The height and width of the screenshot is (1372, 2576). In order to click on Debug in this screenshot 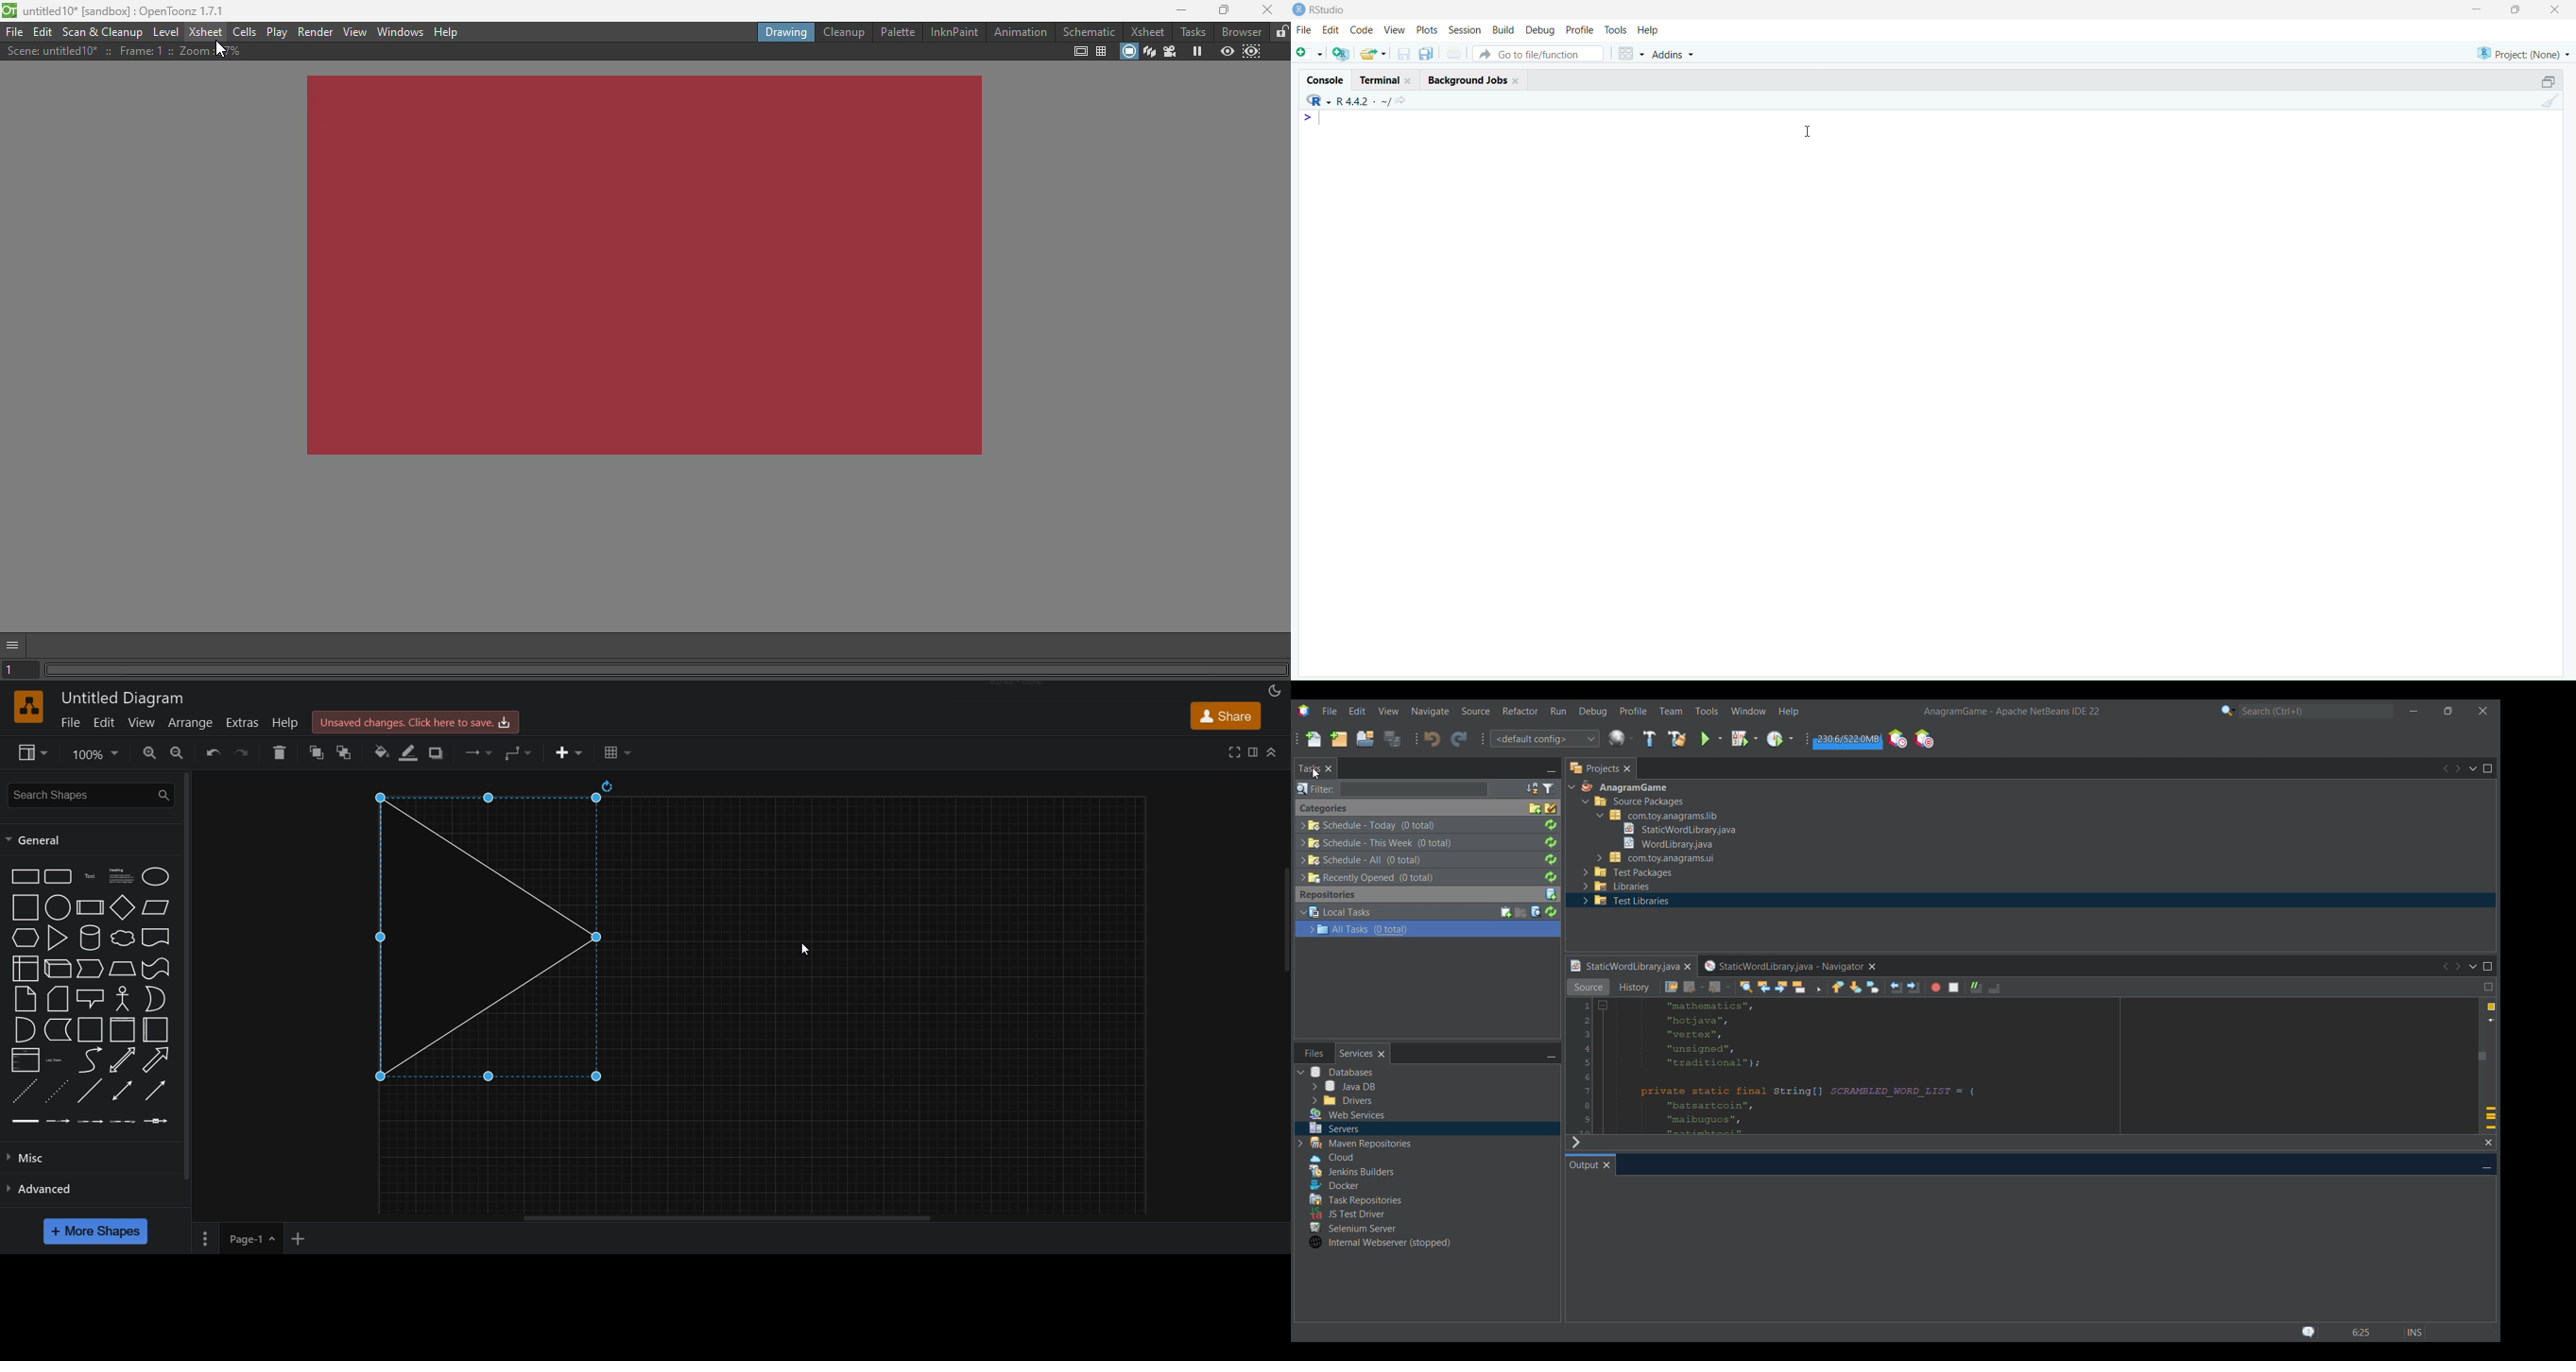, I will do `click(1540, 29)`.